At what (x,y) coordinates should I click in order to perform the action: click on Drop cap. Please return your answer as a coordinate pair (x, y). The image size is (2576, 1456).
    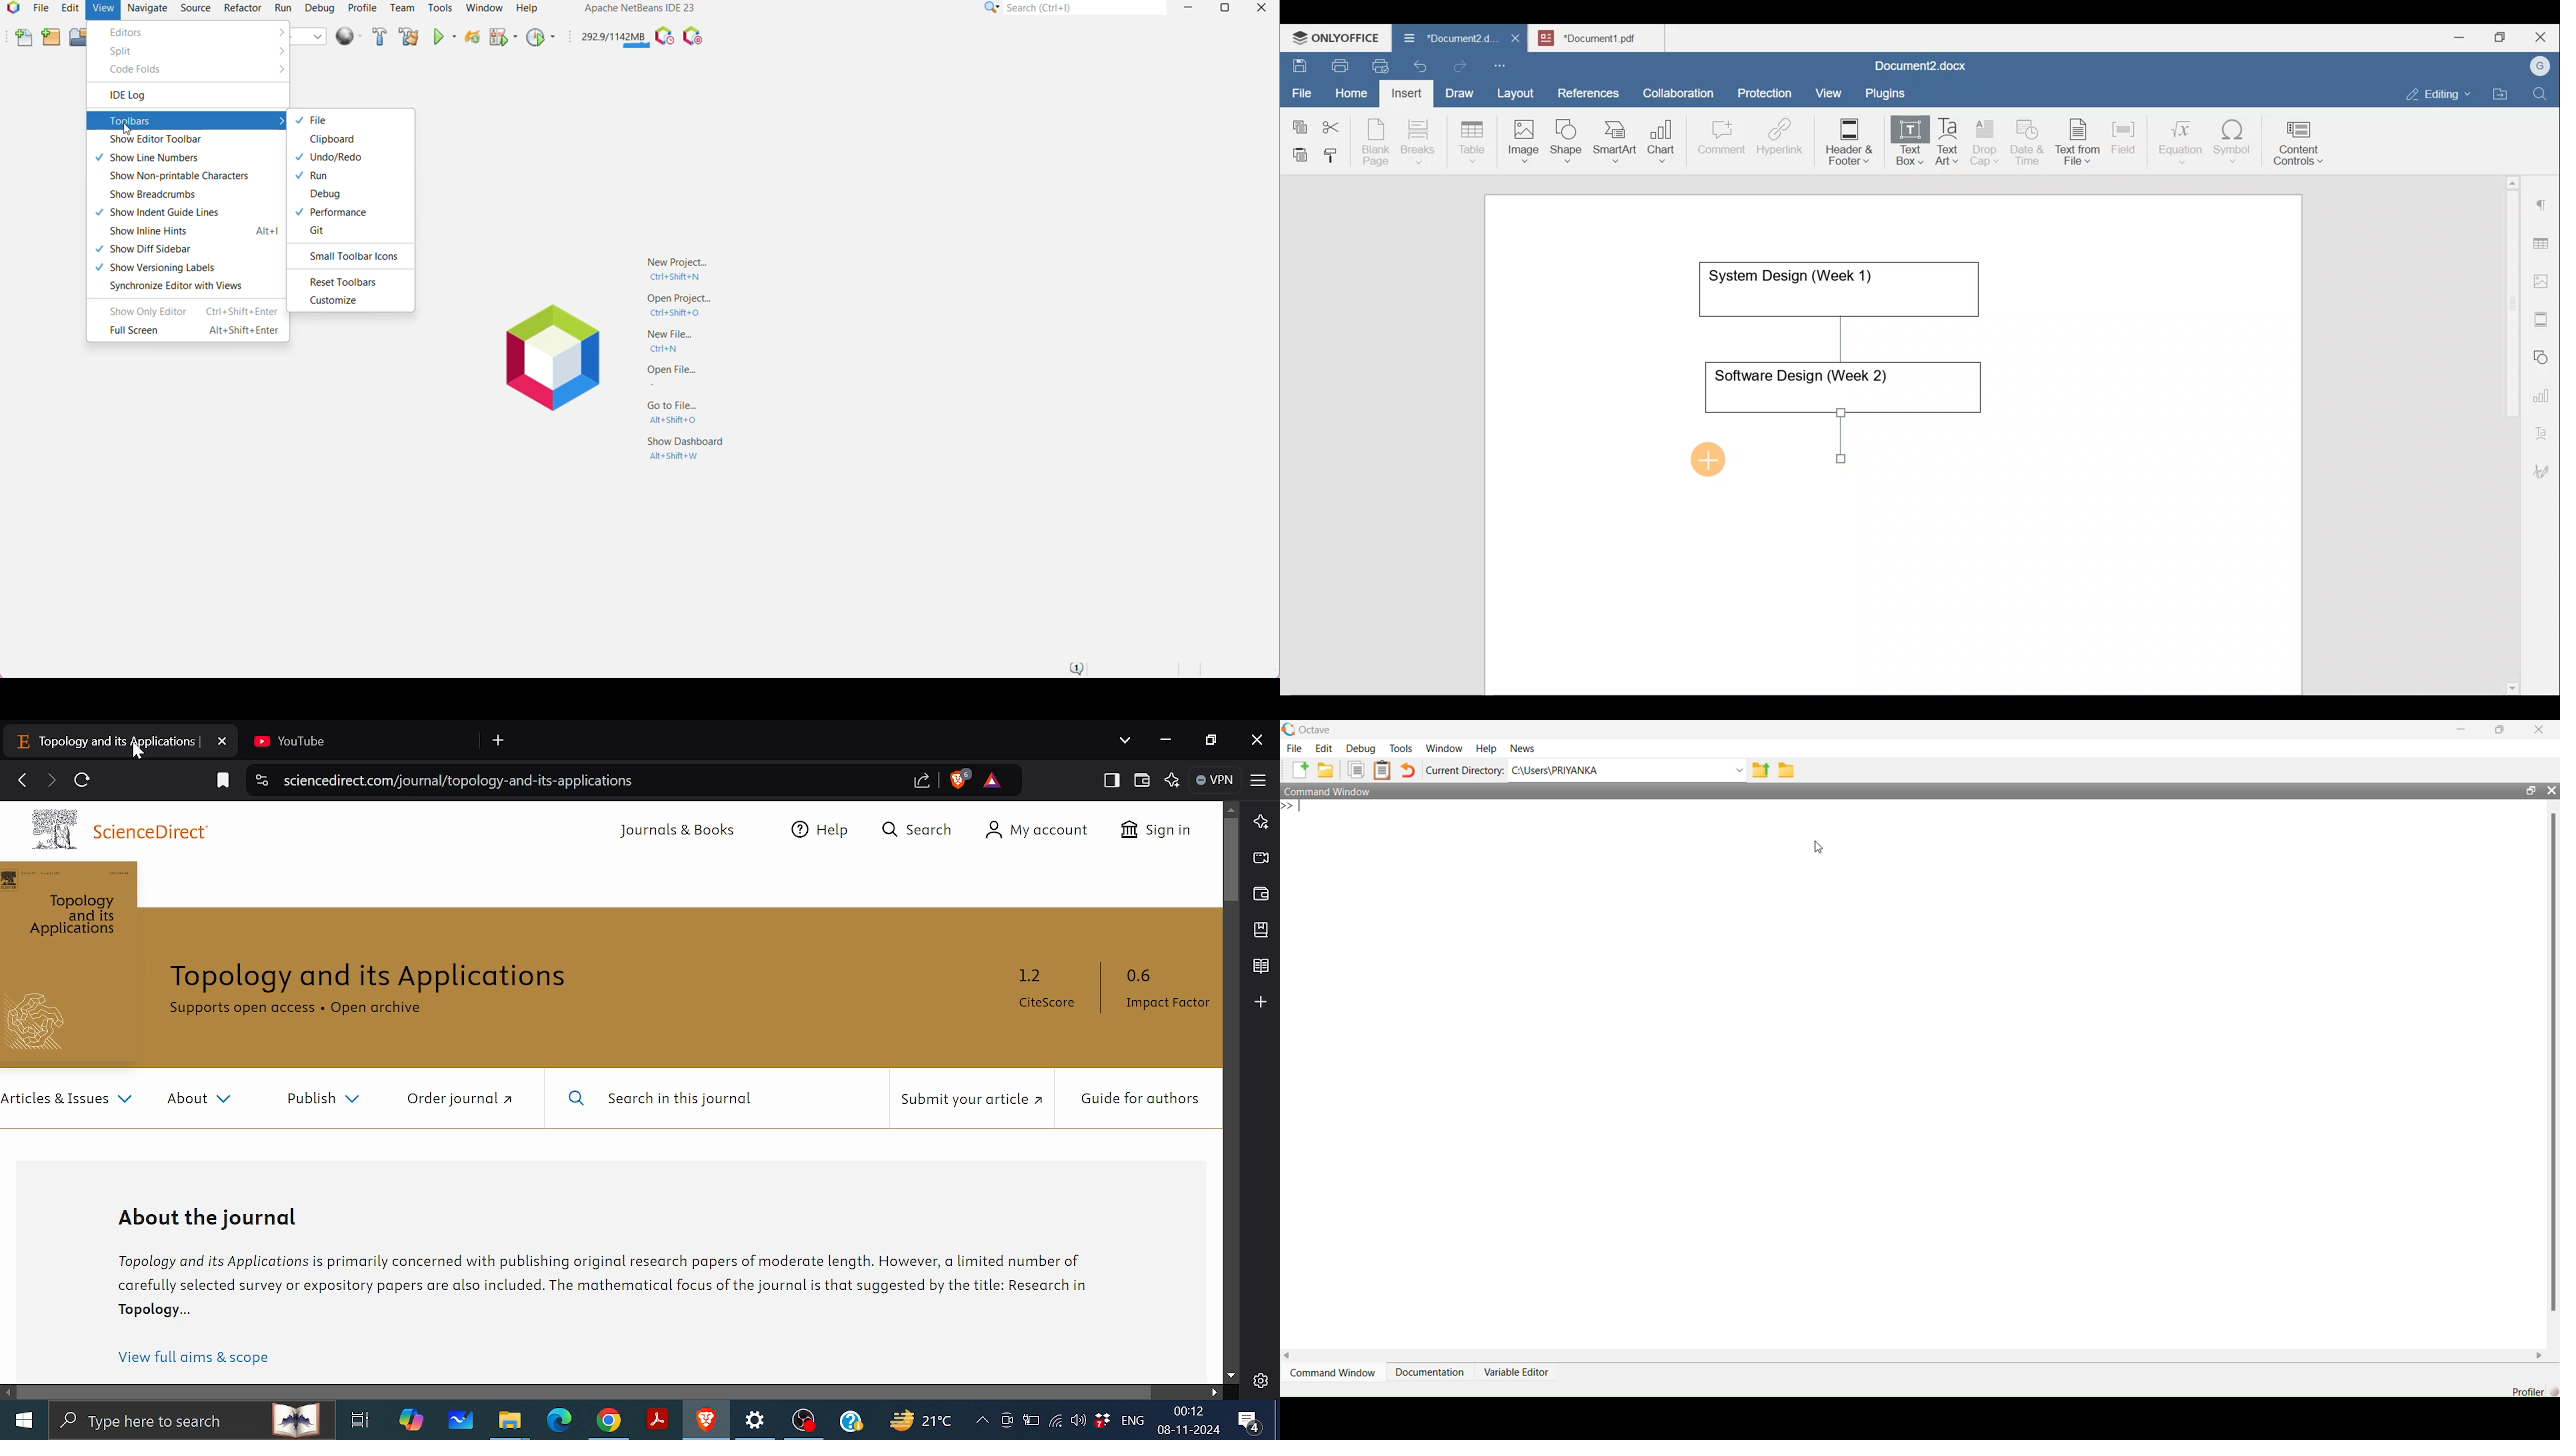
    Looking at the image, I should click on (1987, 141).